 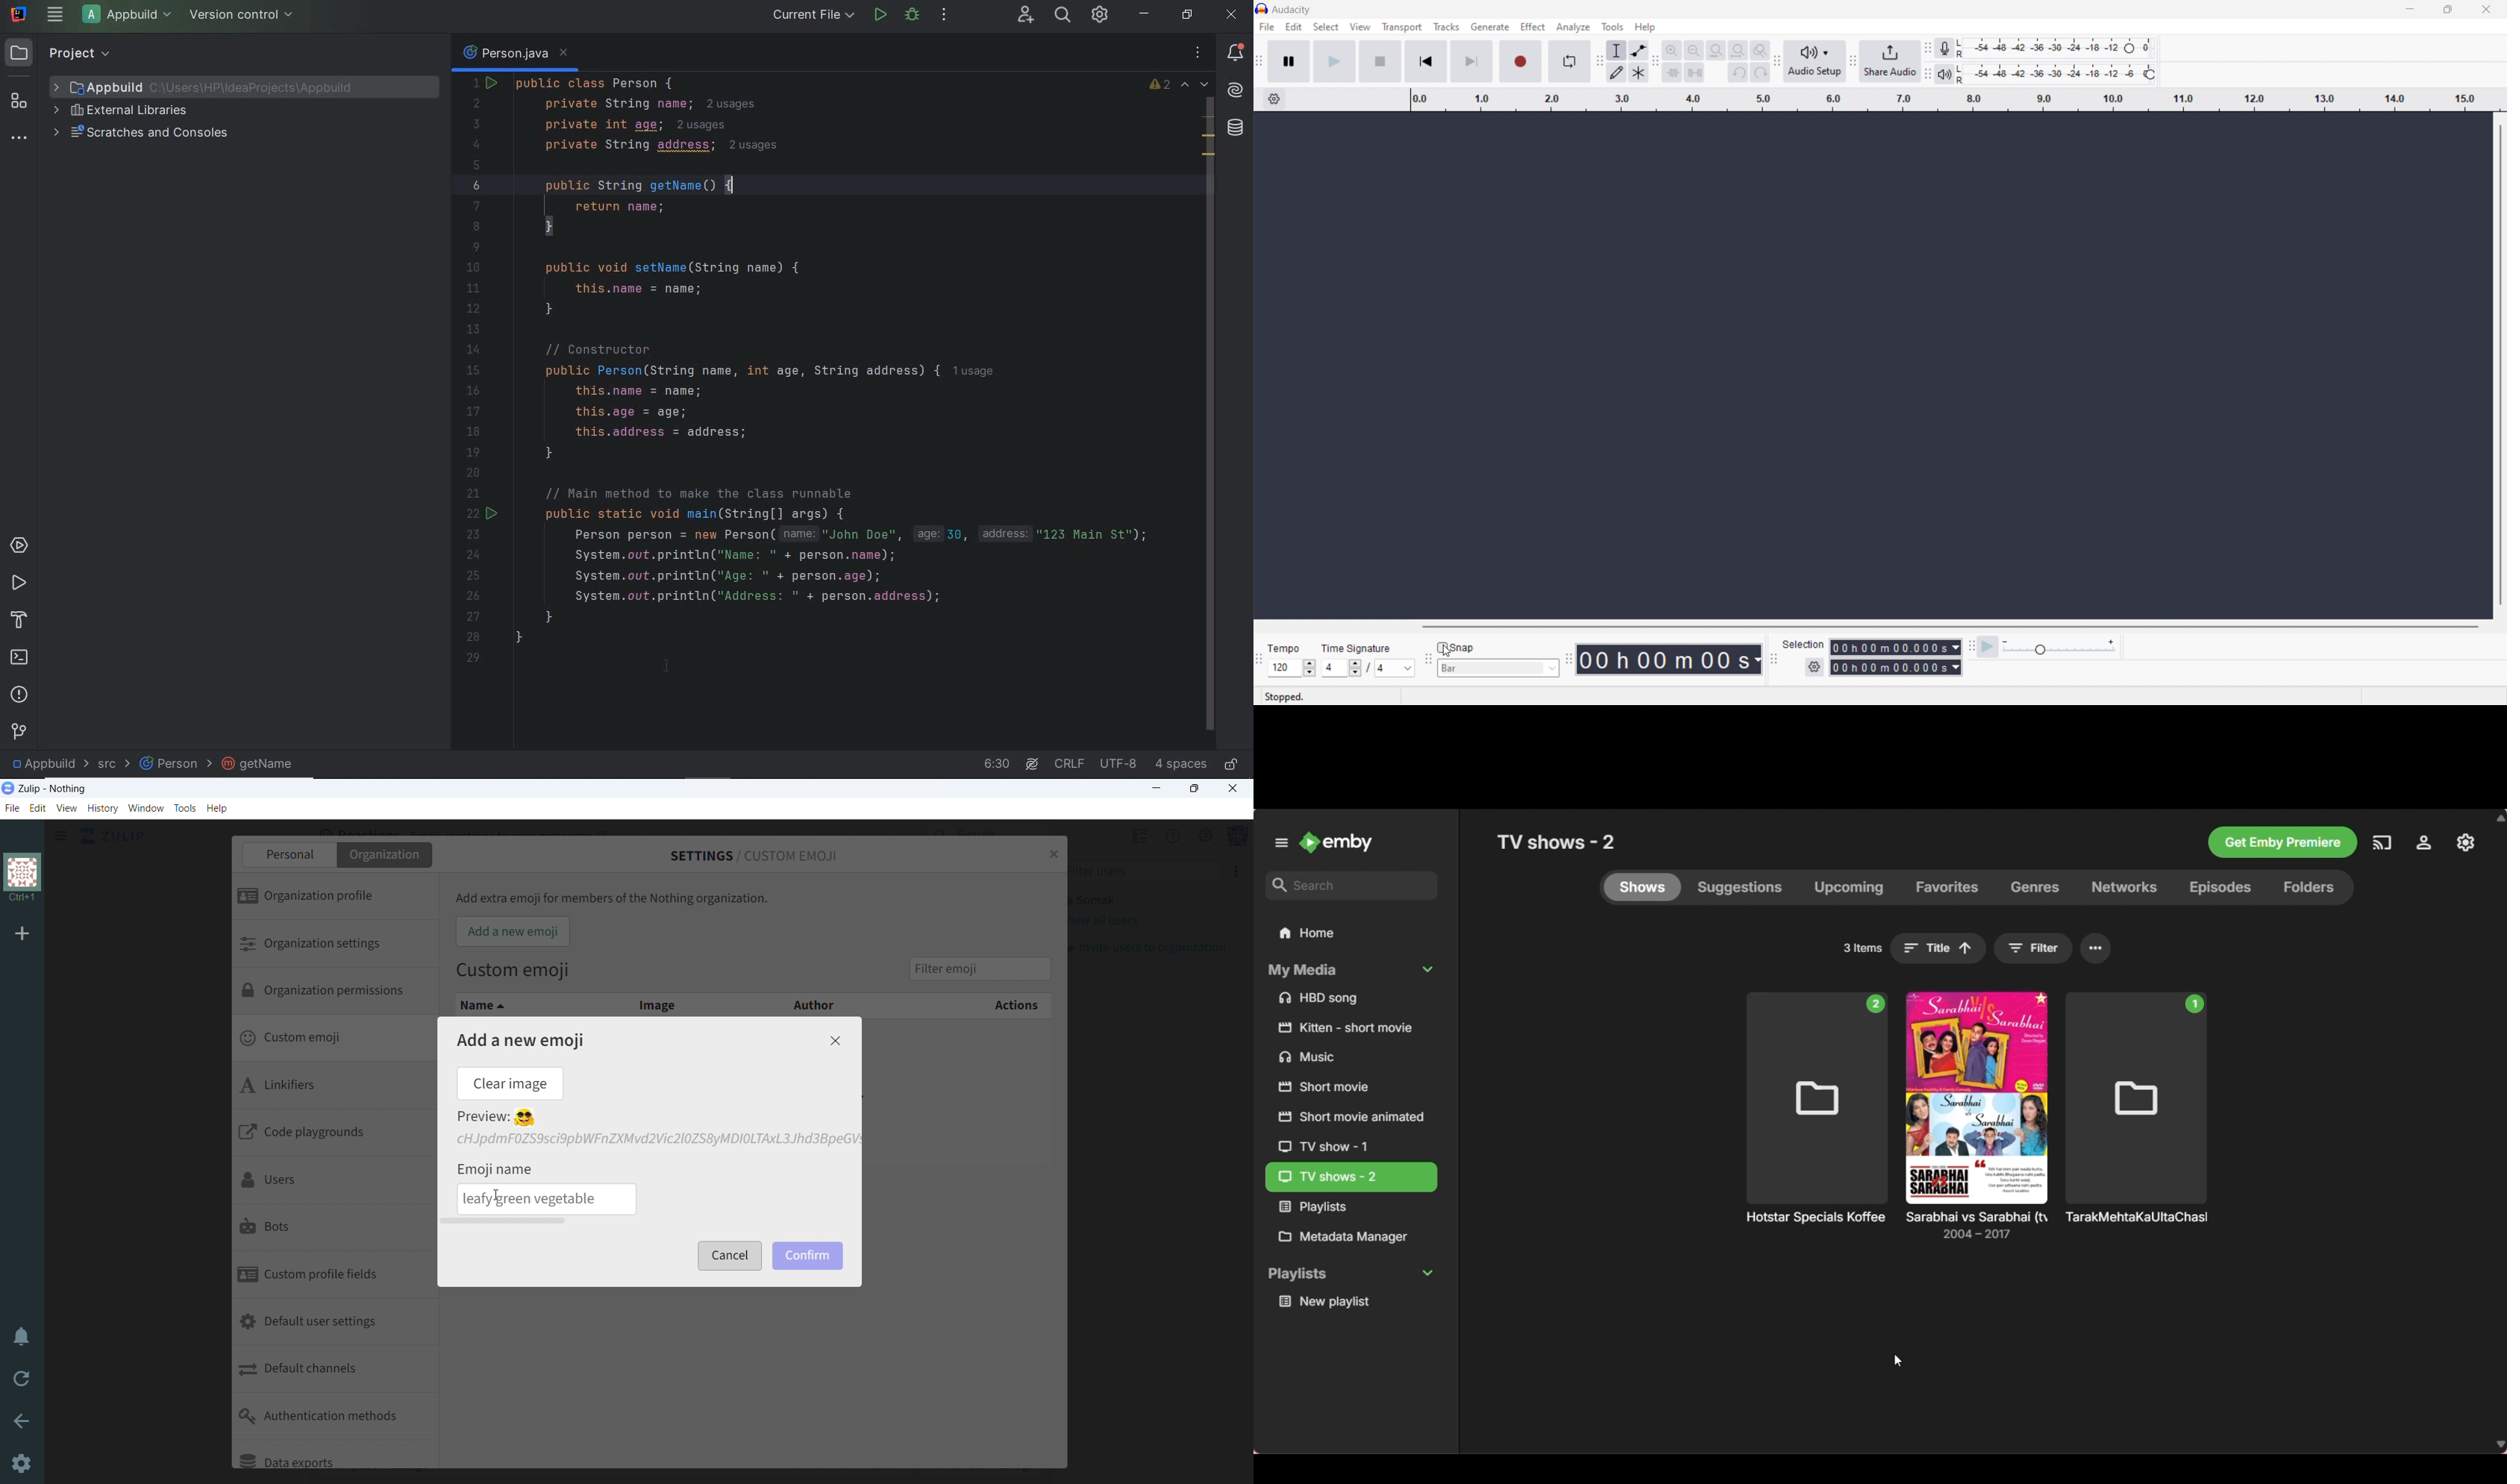 I want to click on playback meter, so click(x=2058, y=74).